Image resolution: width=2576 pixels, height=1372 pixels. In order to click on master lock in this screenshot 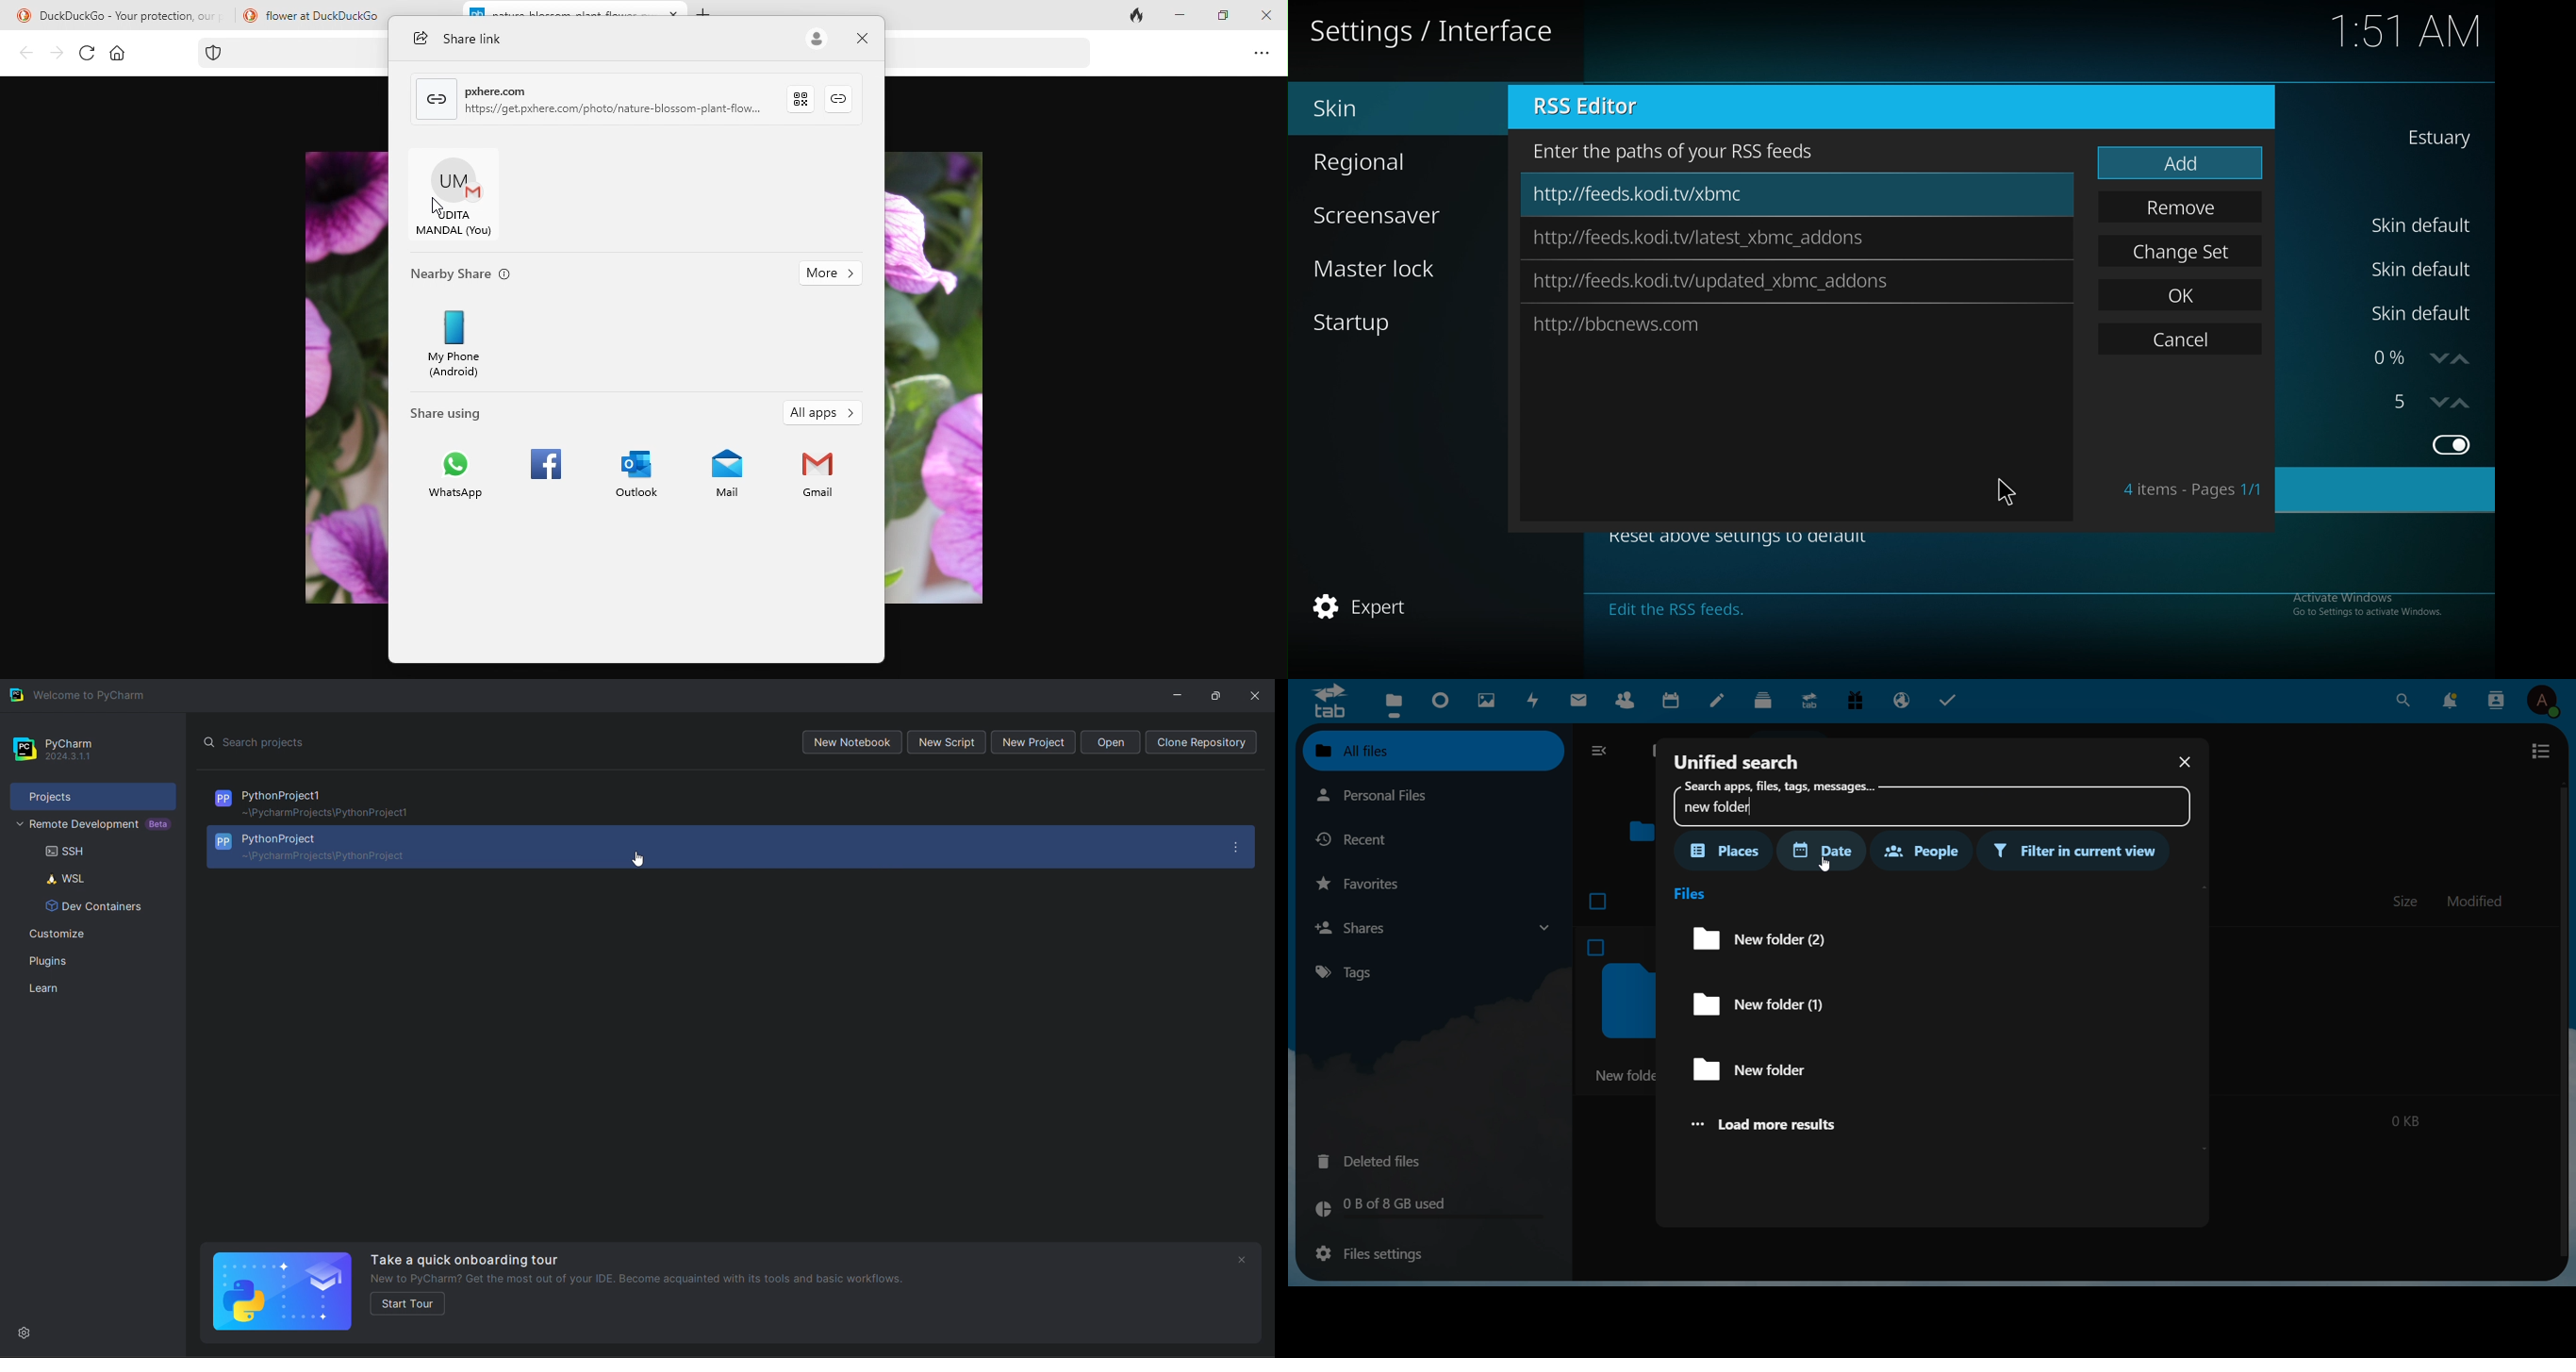, I will do `click(1395, 268)`.